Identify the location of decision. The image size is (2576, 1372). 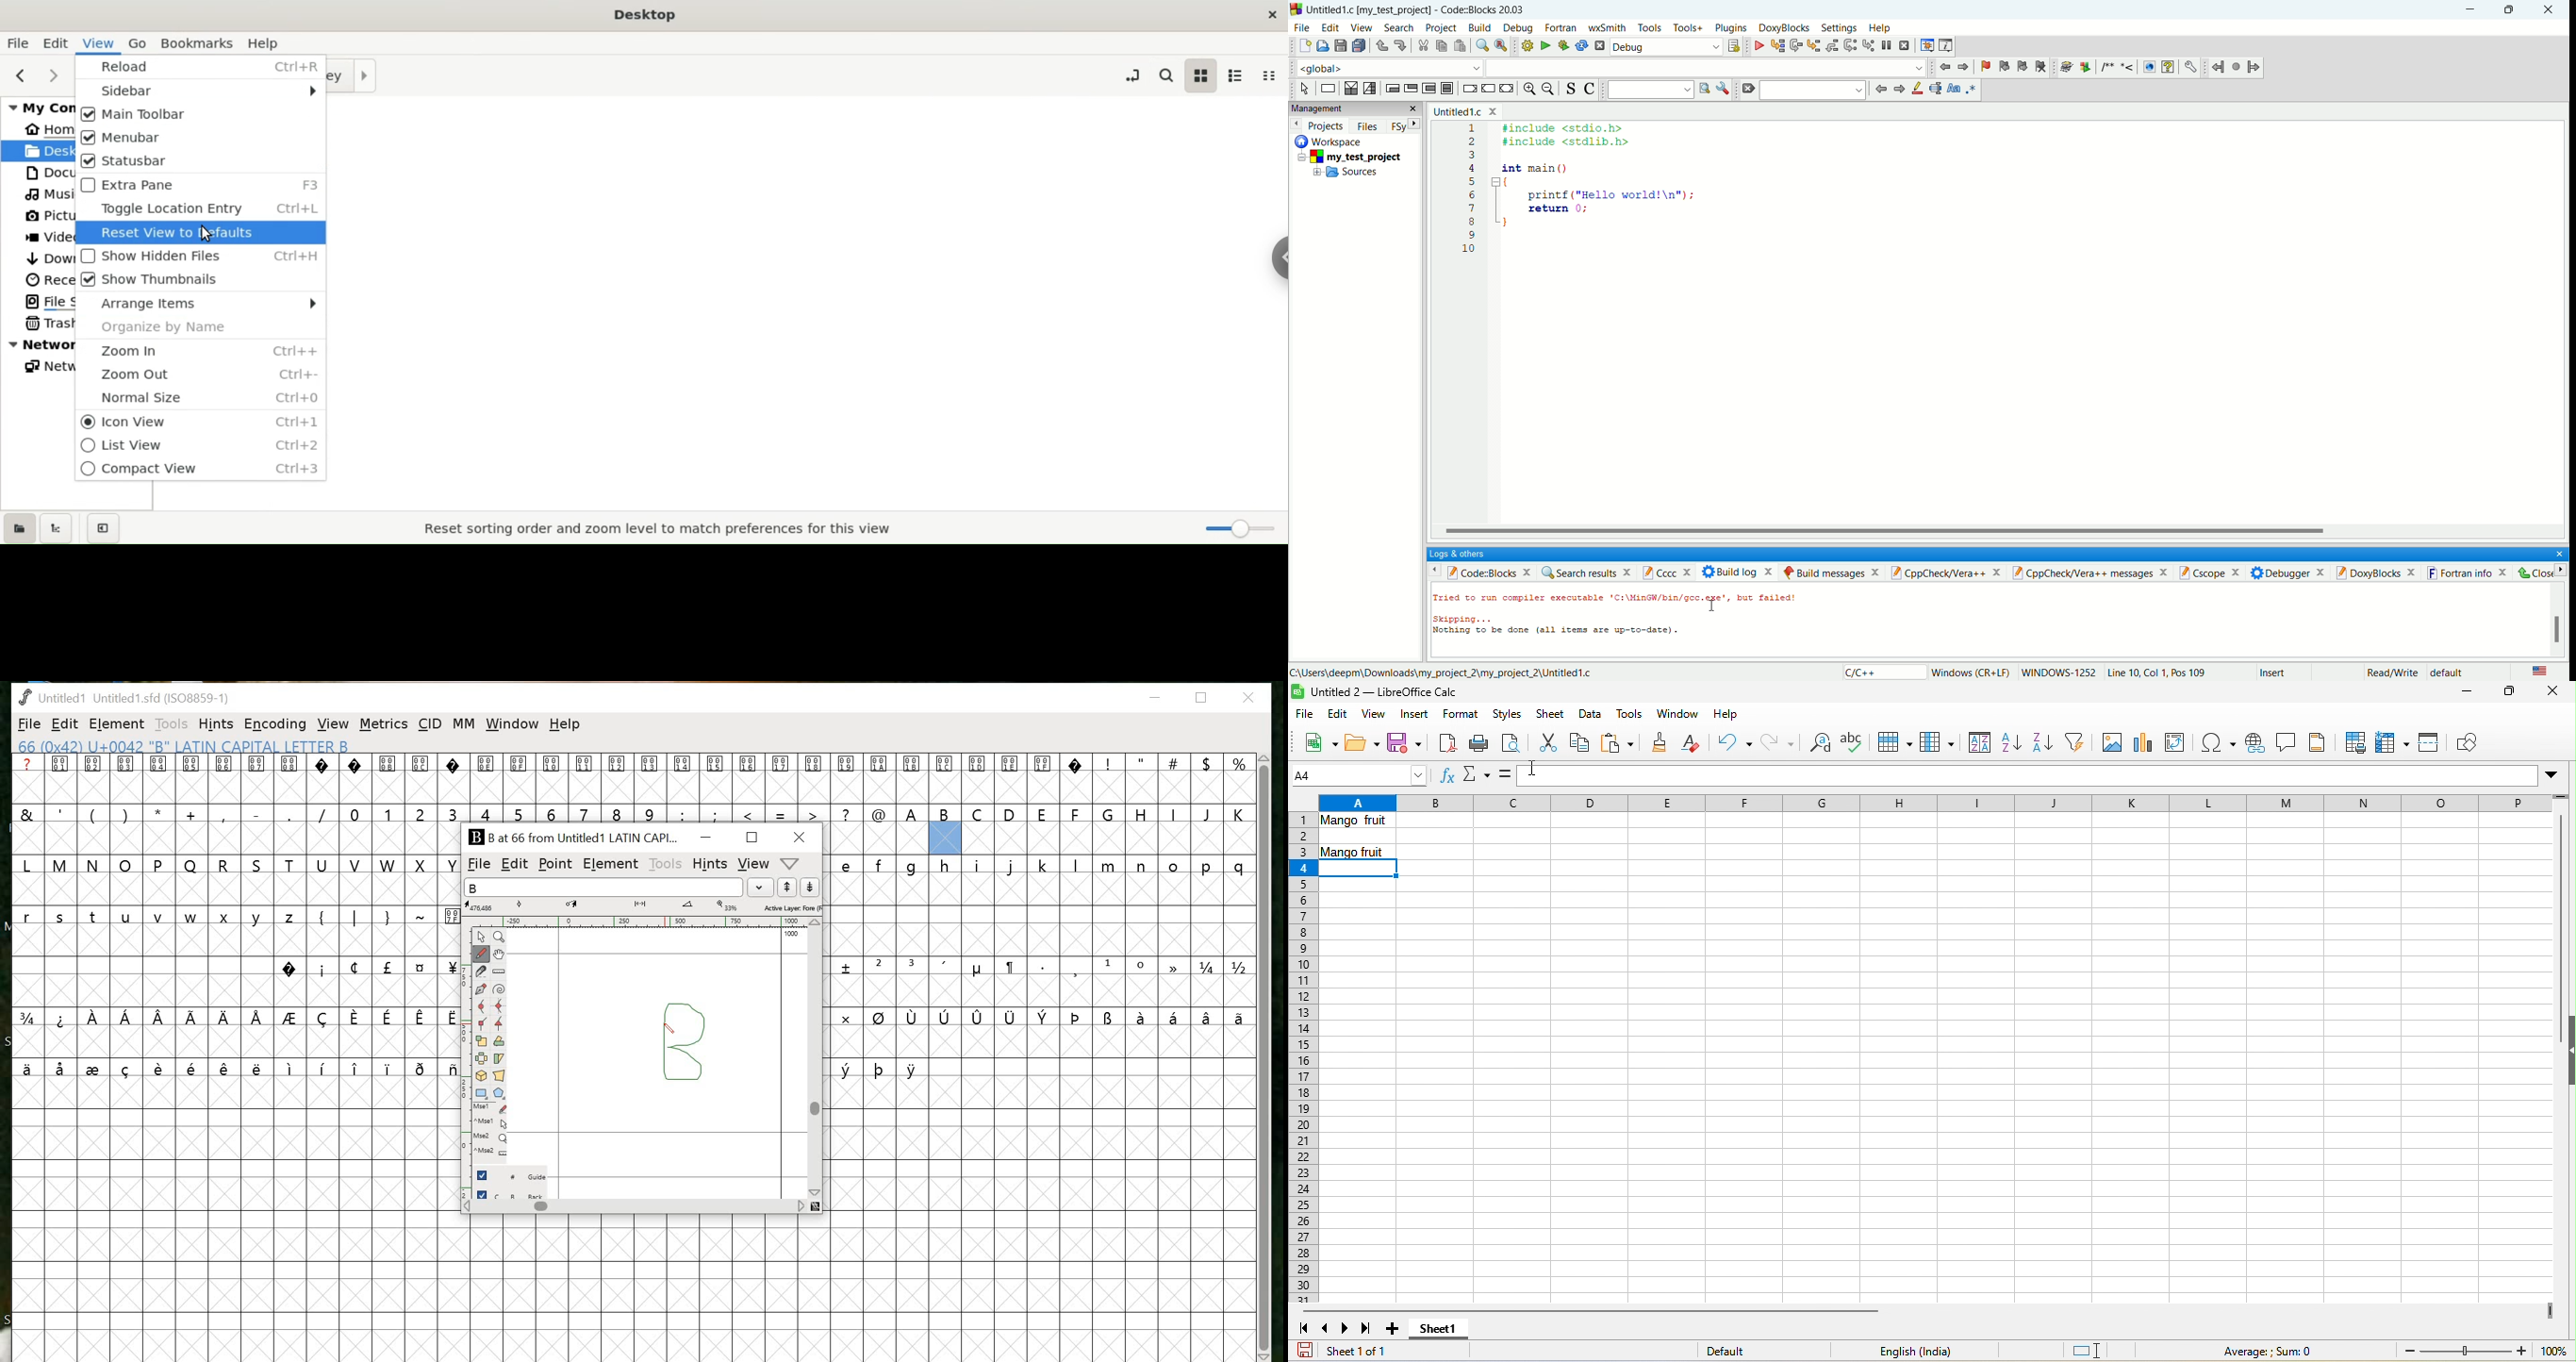
(1351, 87).